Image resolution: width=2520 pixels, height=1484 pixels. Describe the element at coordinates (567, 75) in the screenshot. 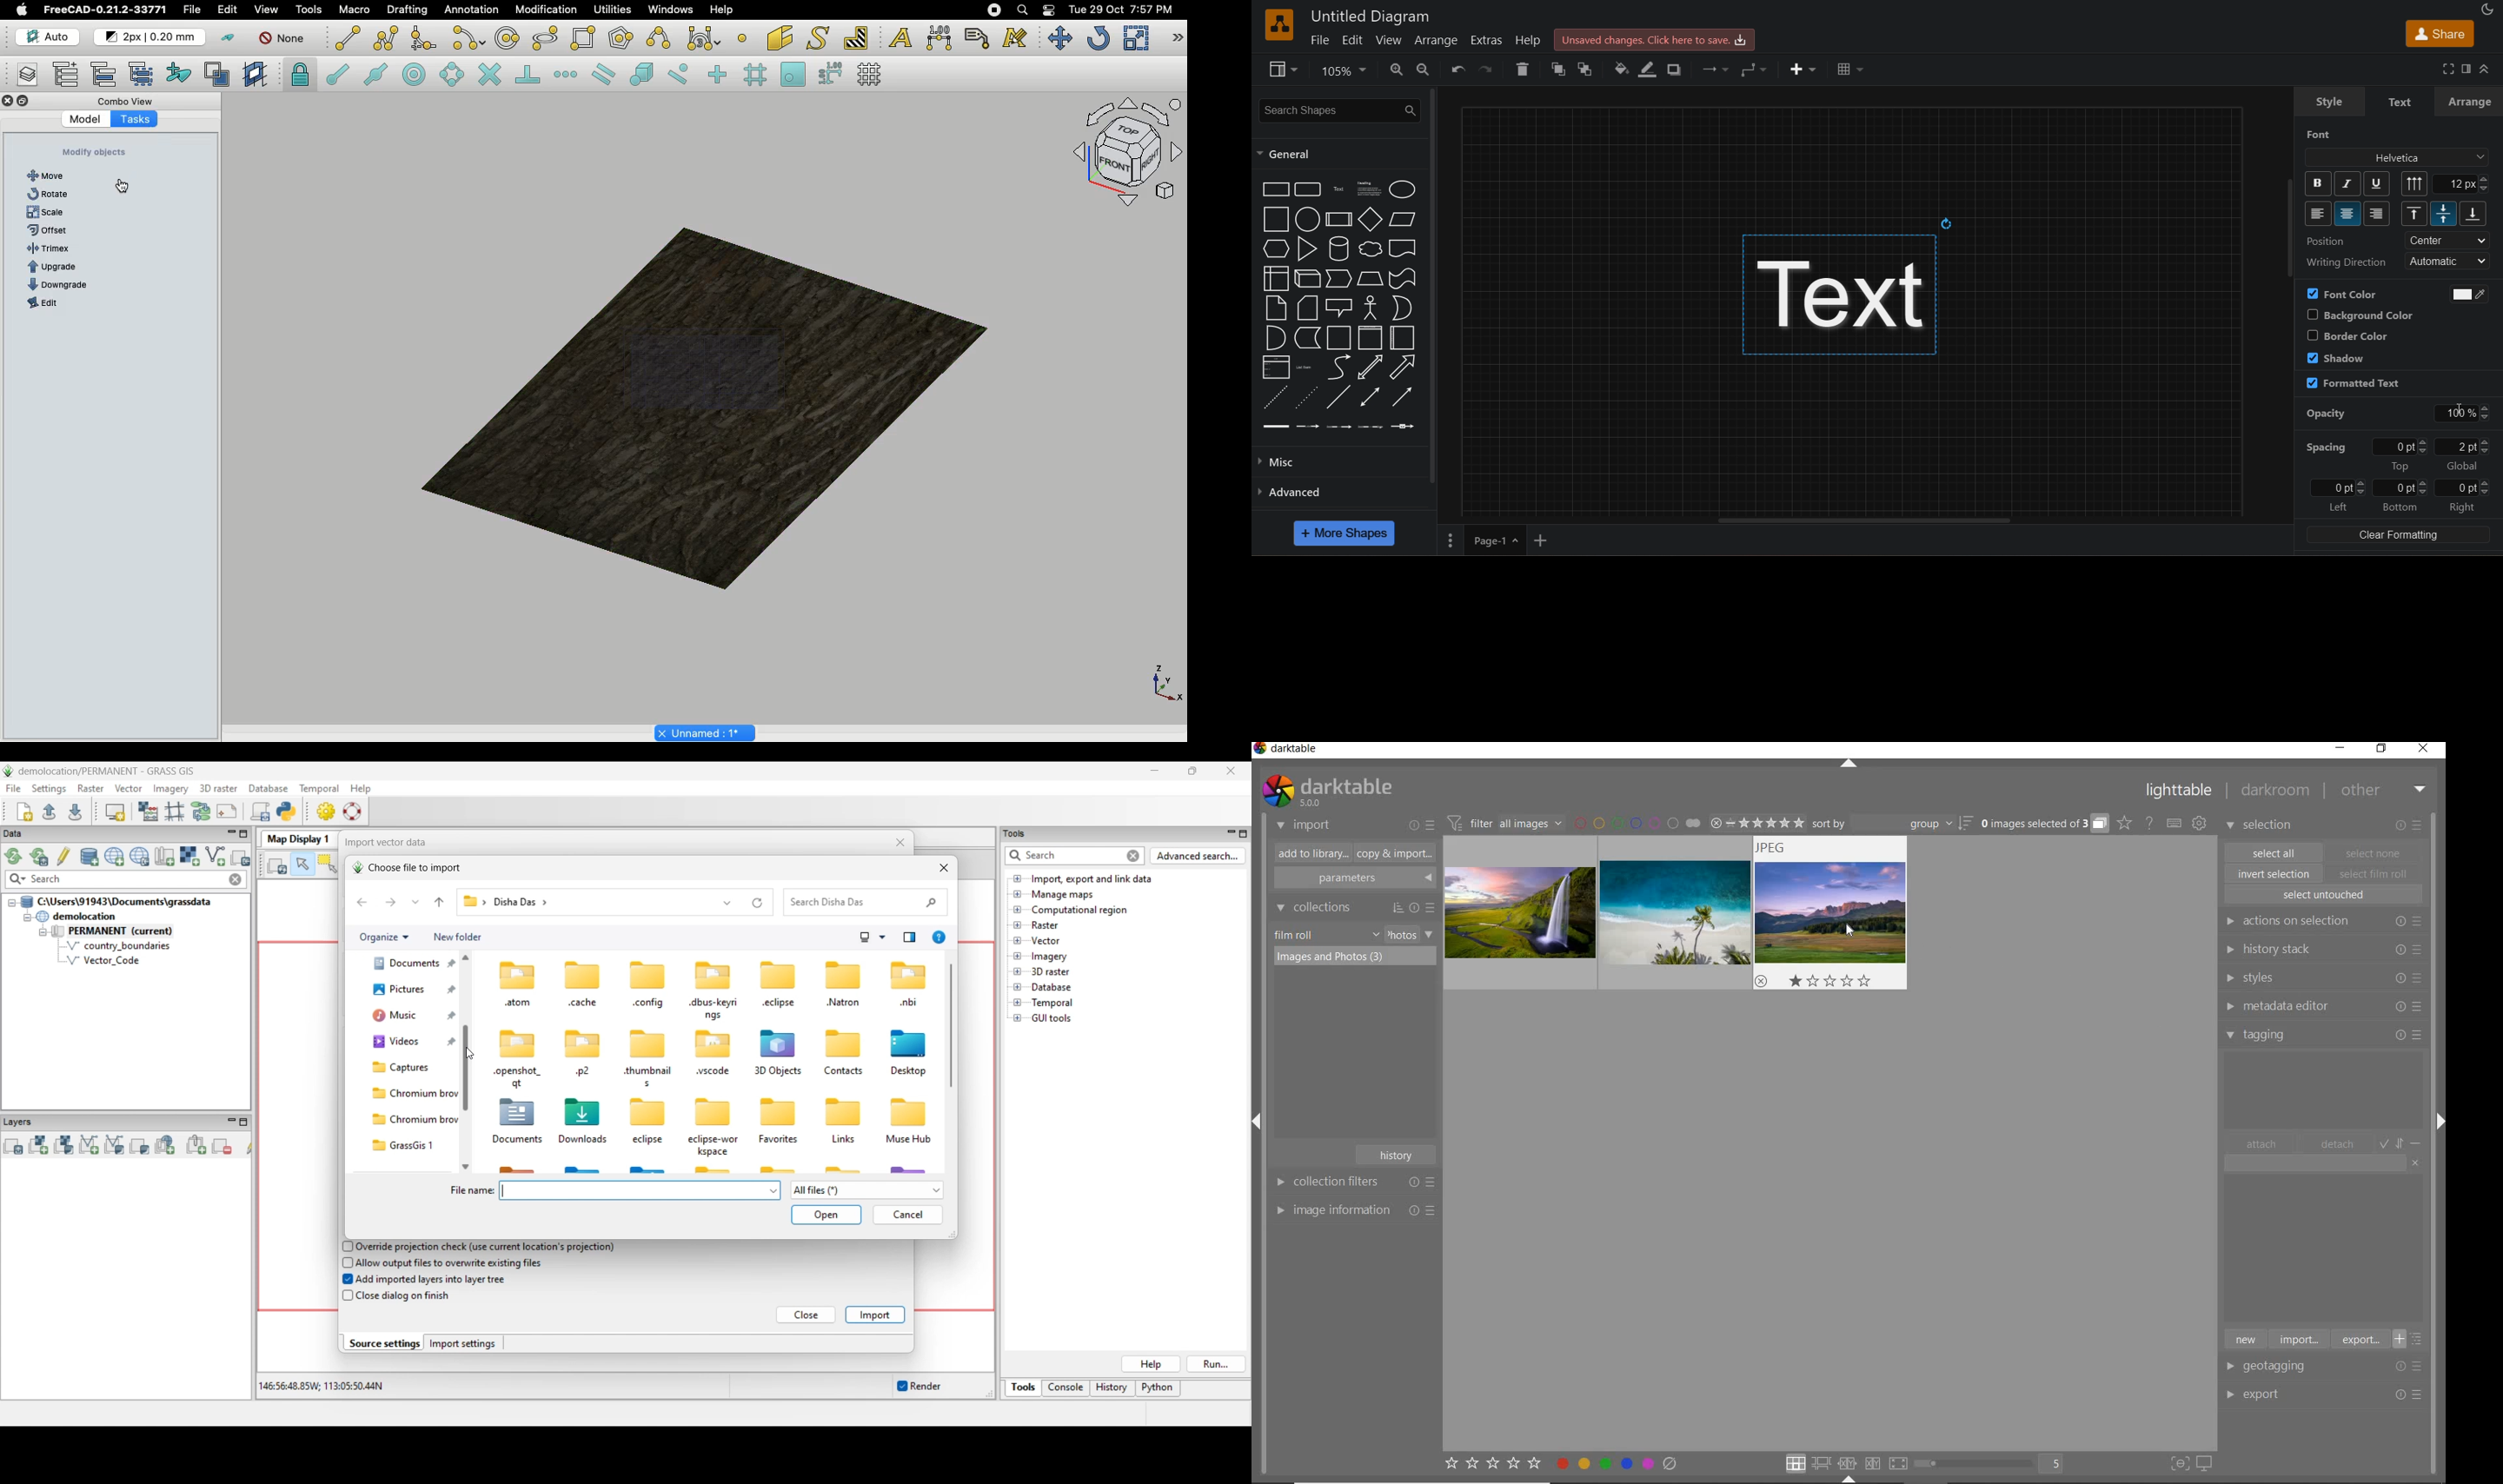

I see `Snap extension` at that location.